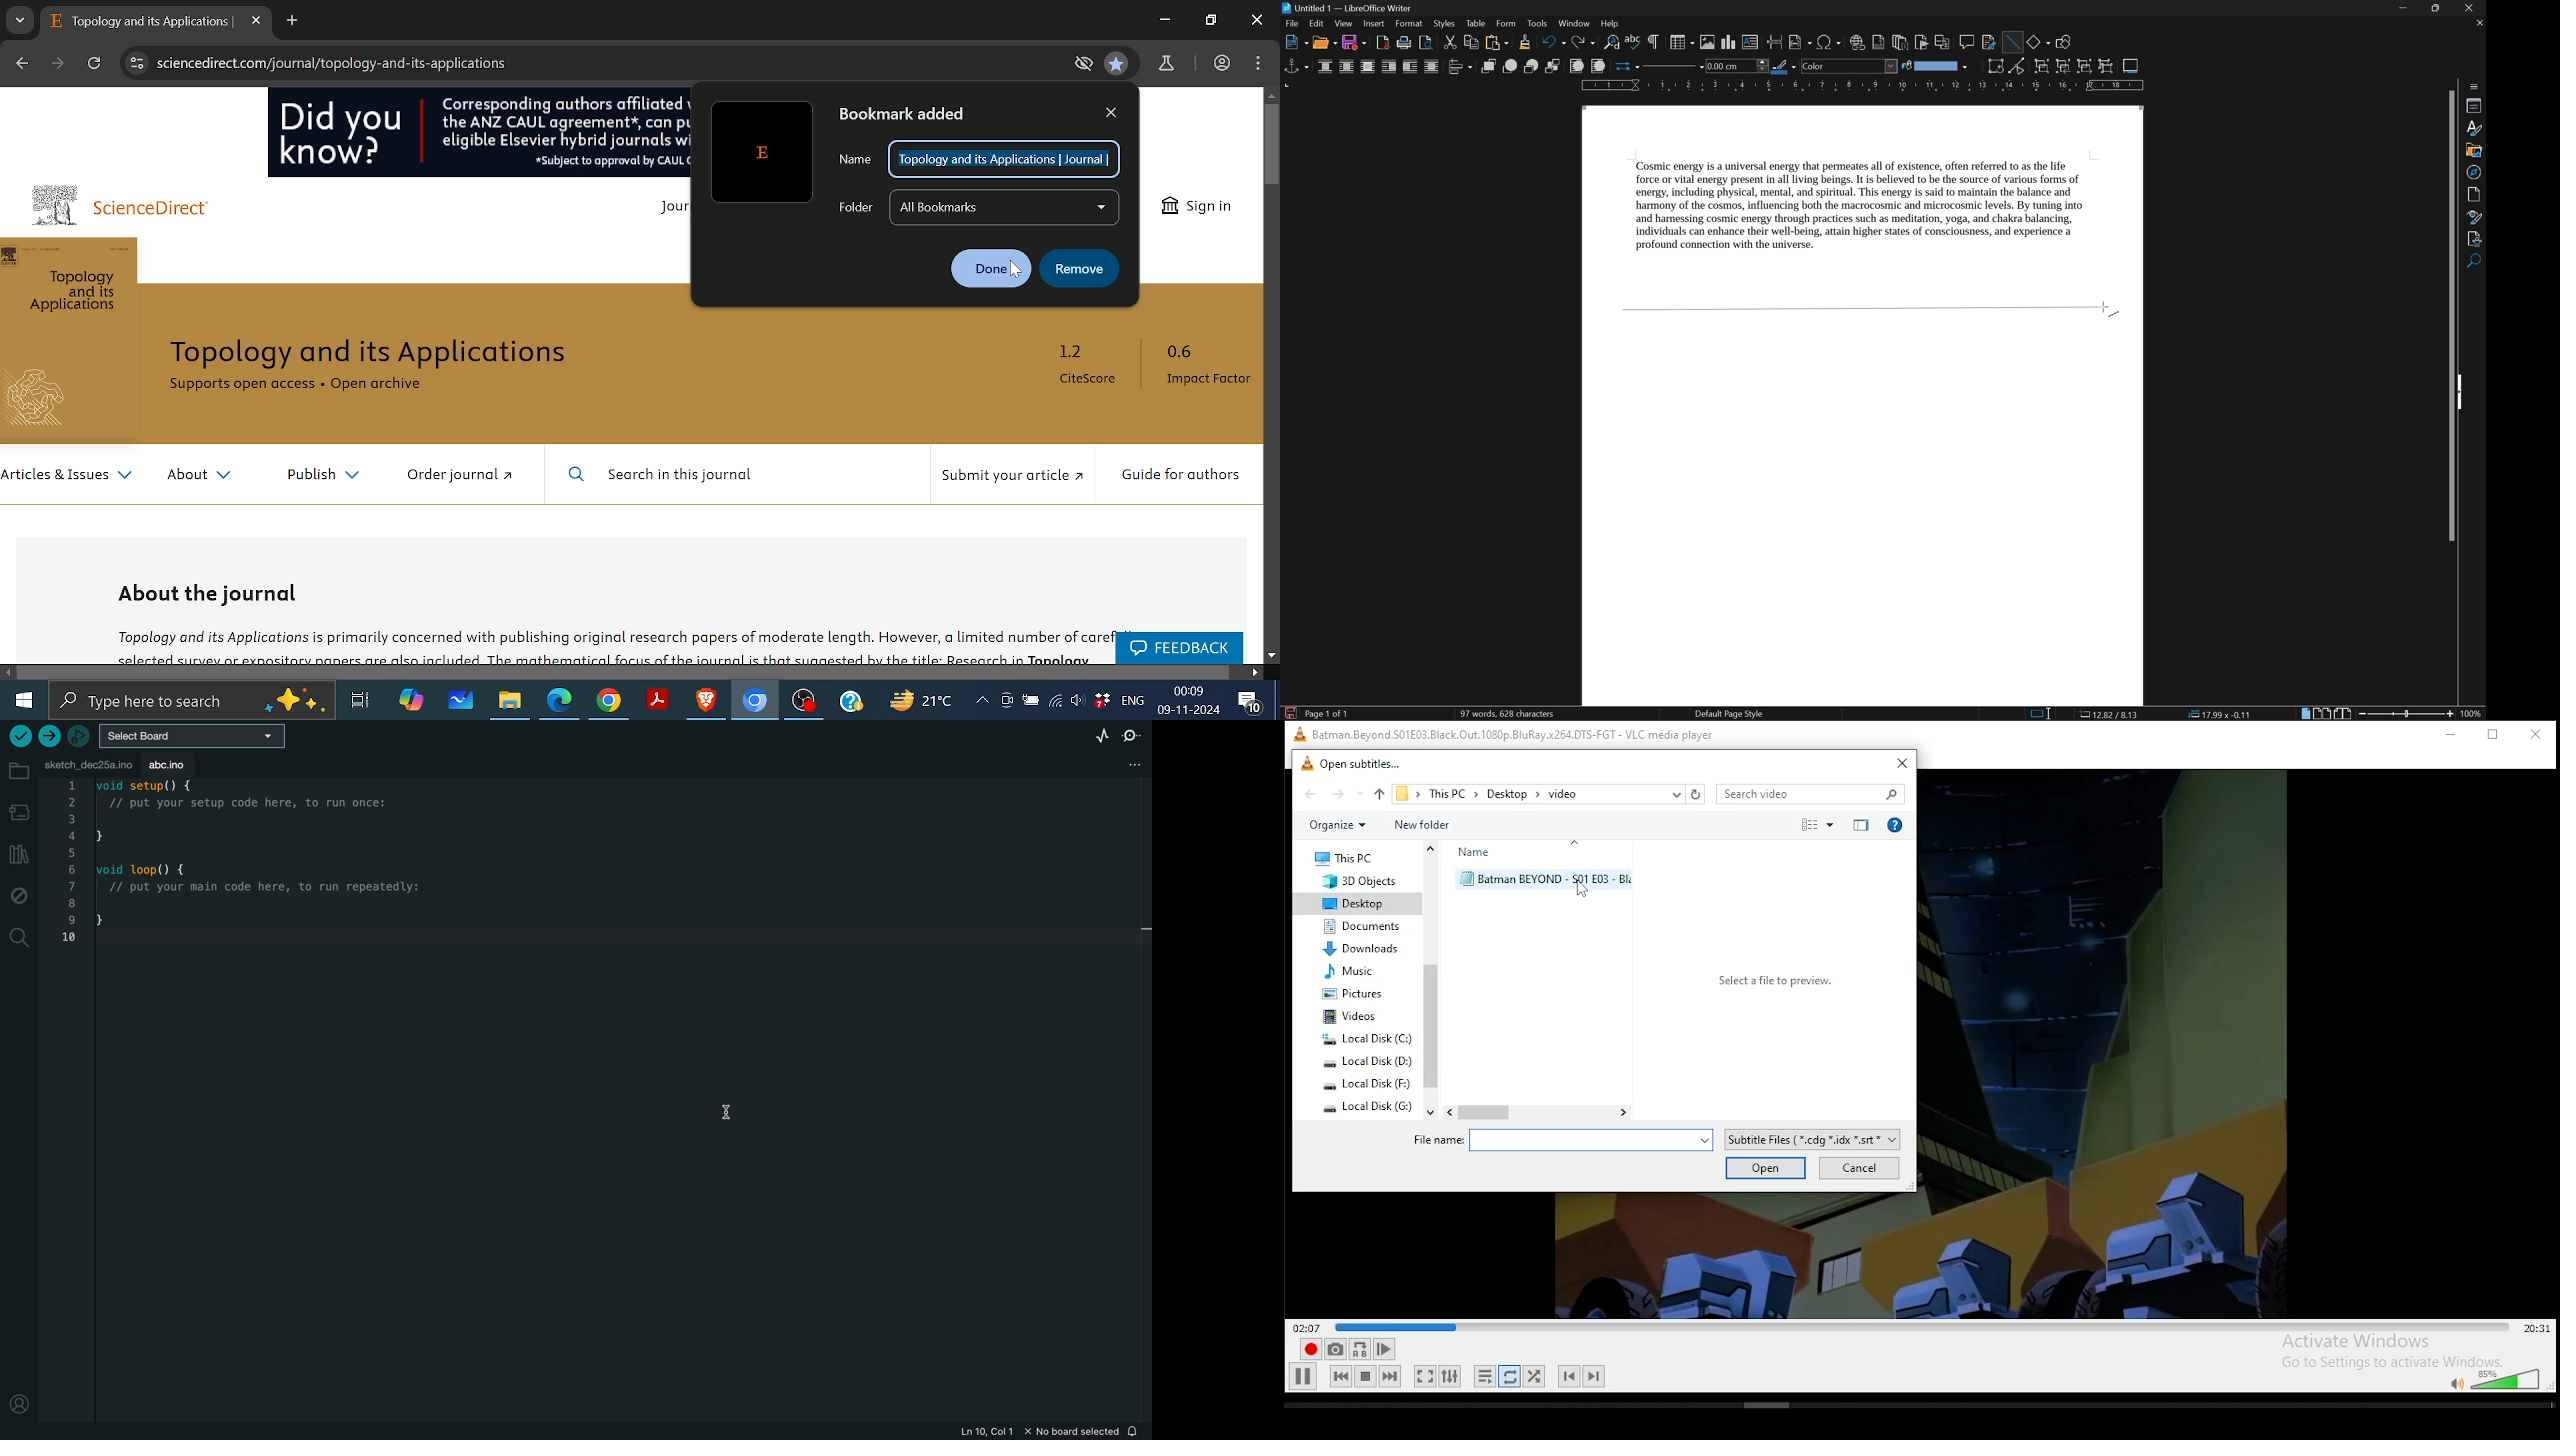 The height and width of the screenshot is (1456, 2576). What do you see at coordinates (20, 938) in the screenshot?
I see `search` at bounding box center [20, 938].